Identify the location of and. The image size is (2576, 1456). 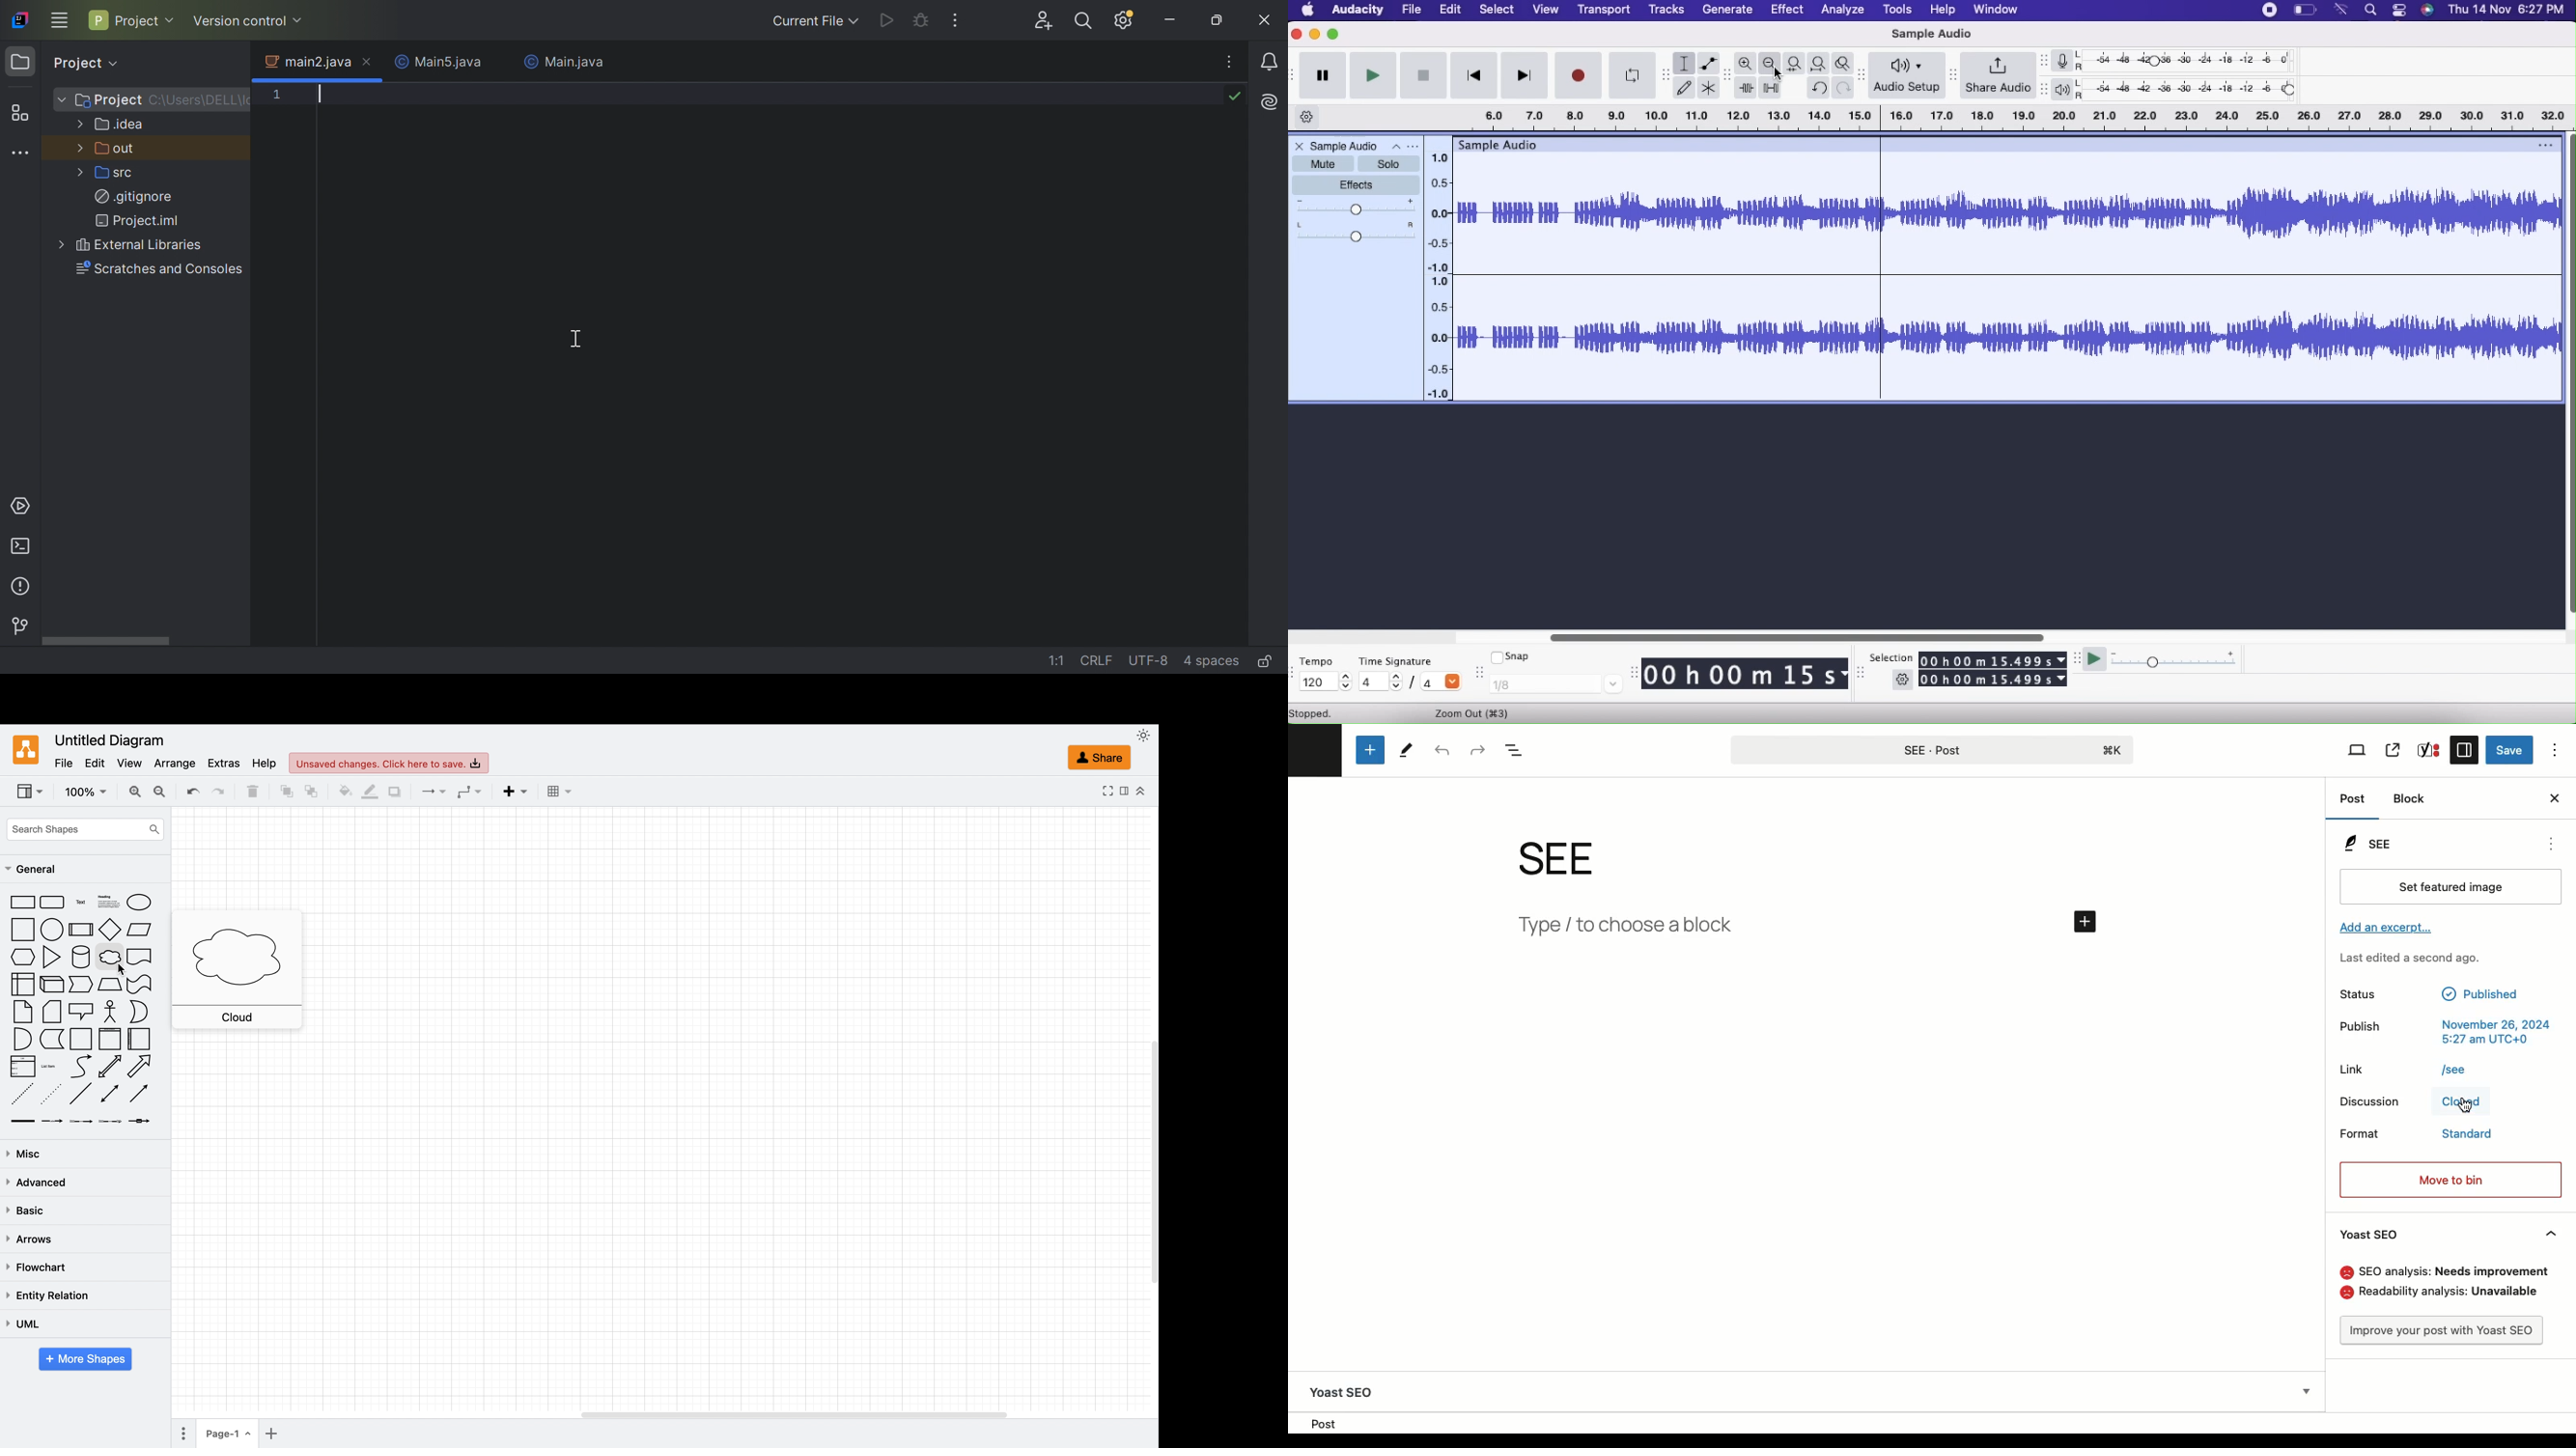
(24, 1039).